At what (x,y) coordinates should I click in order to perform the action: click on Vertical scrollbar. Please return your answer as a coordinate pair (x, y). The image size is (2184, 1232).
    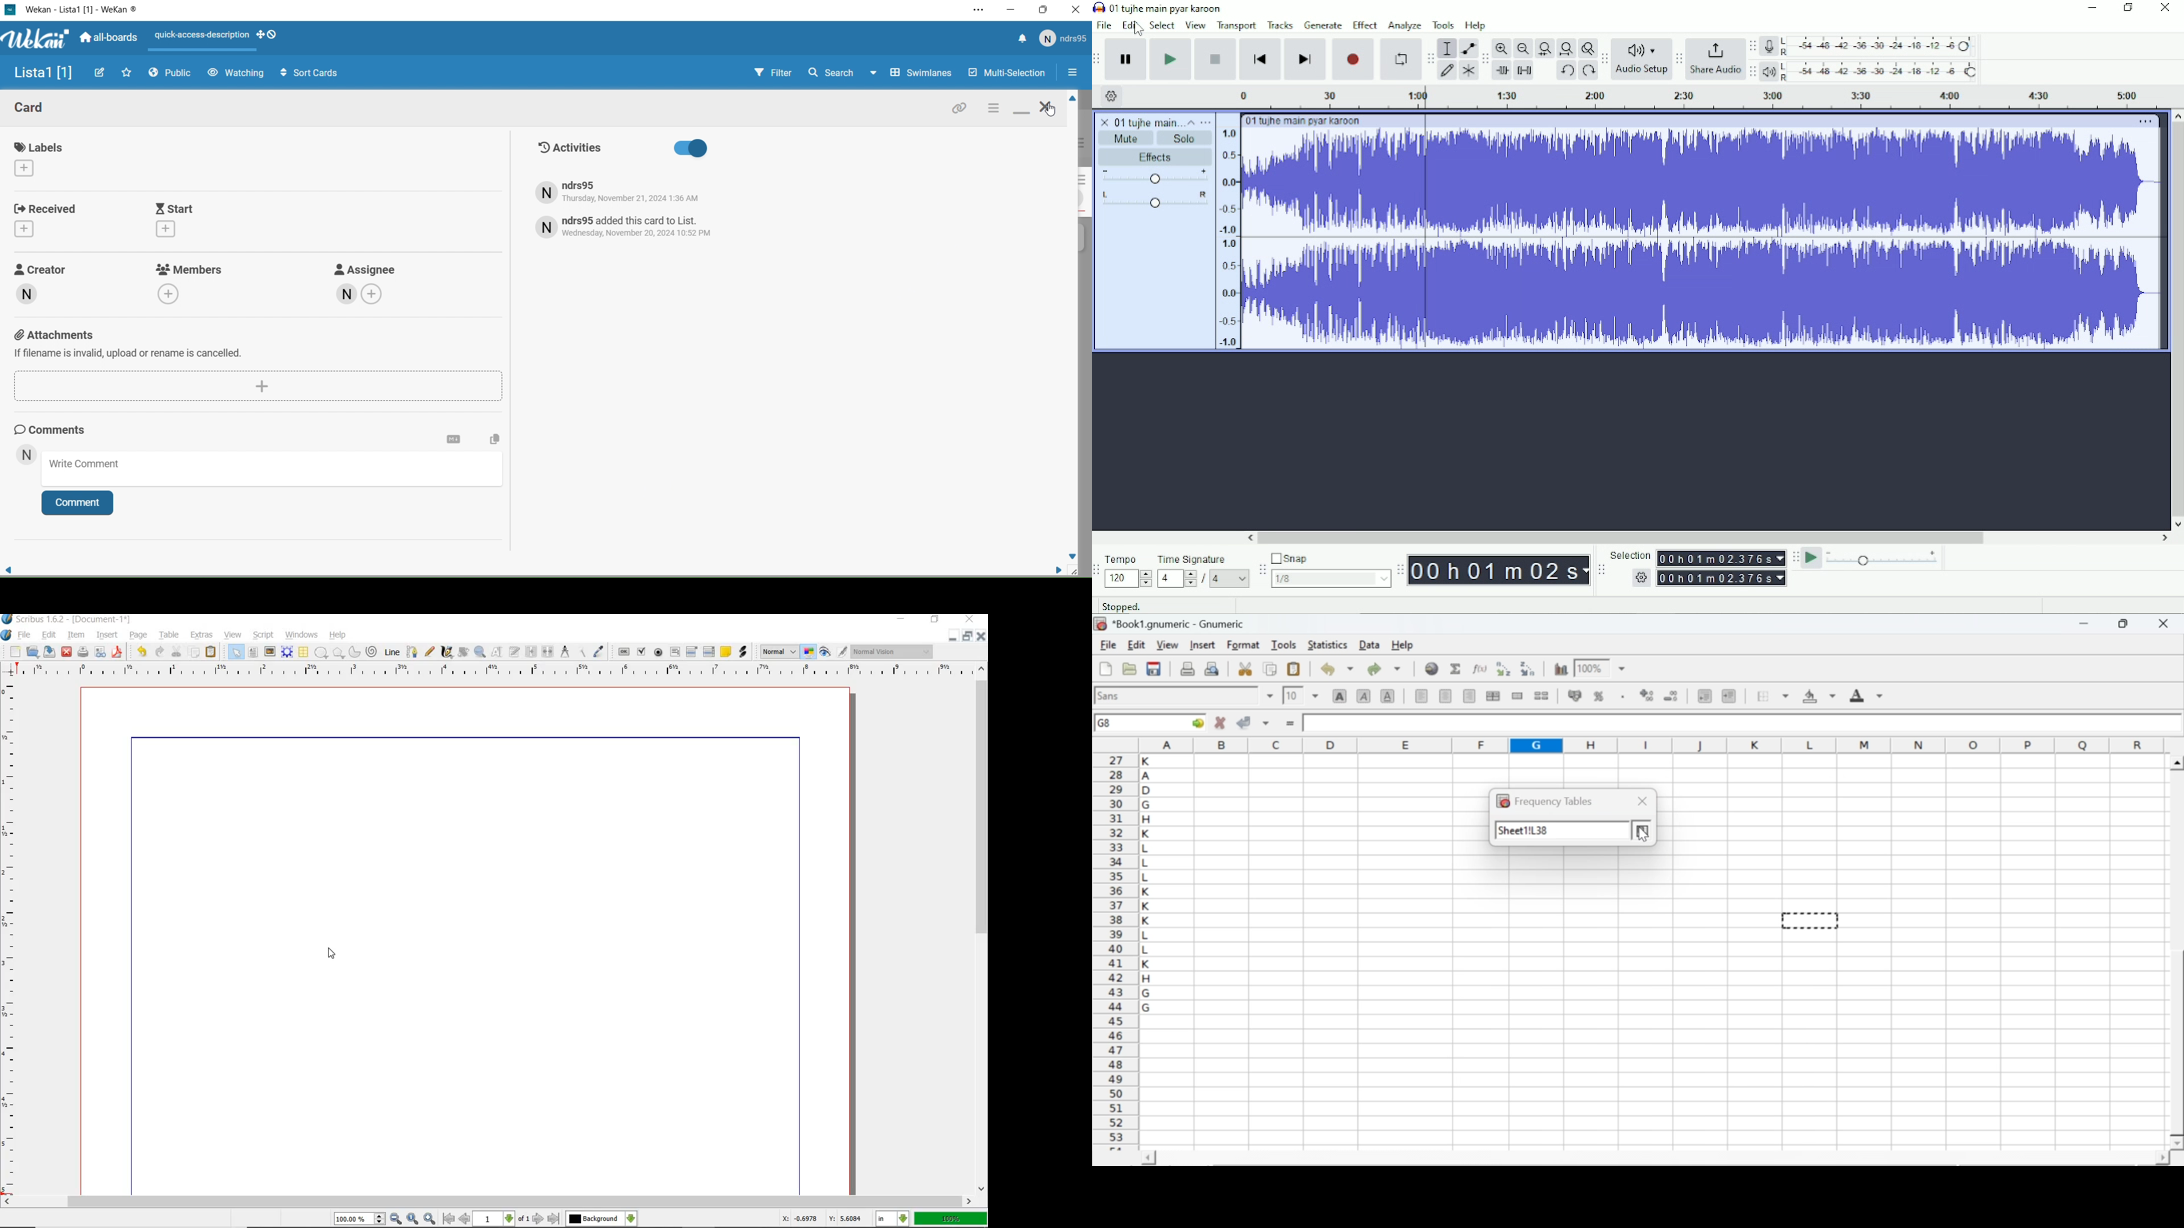
    Looking at the image, I should click on (2177, 313).